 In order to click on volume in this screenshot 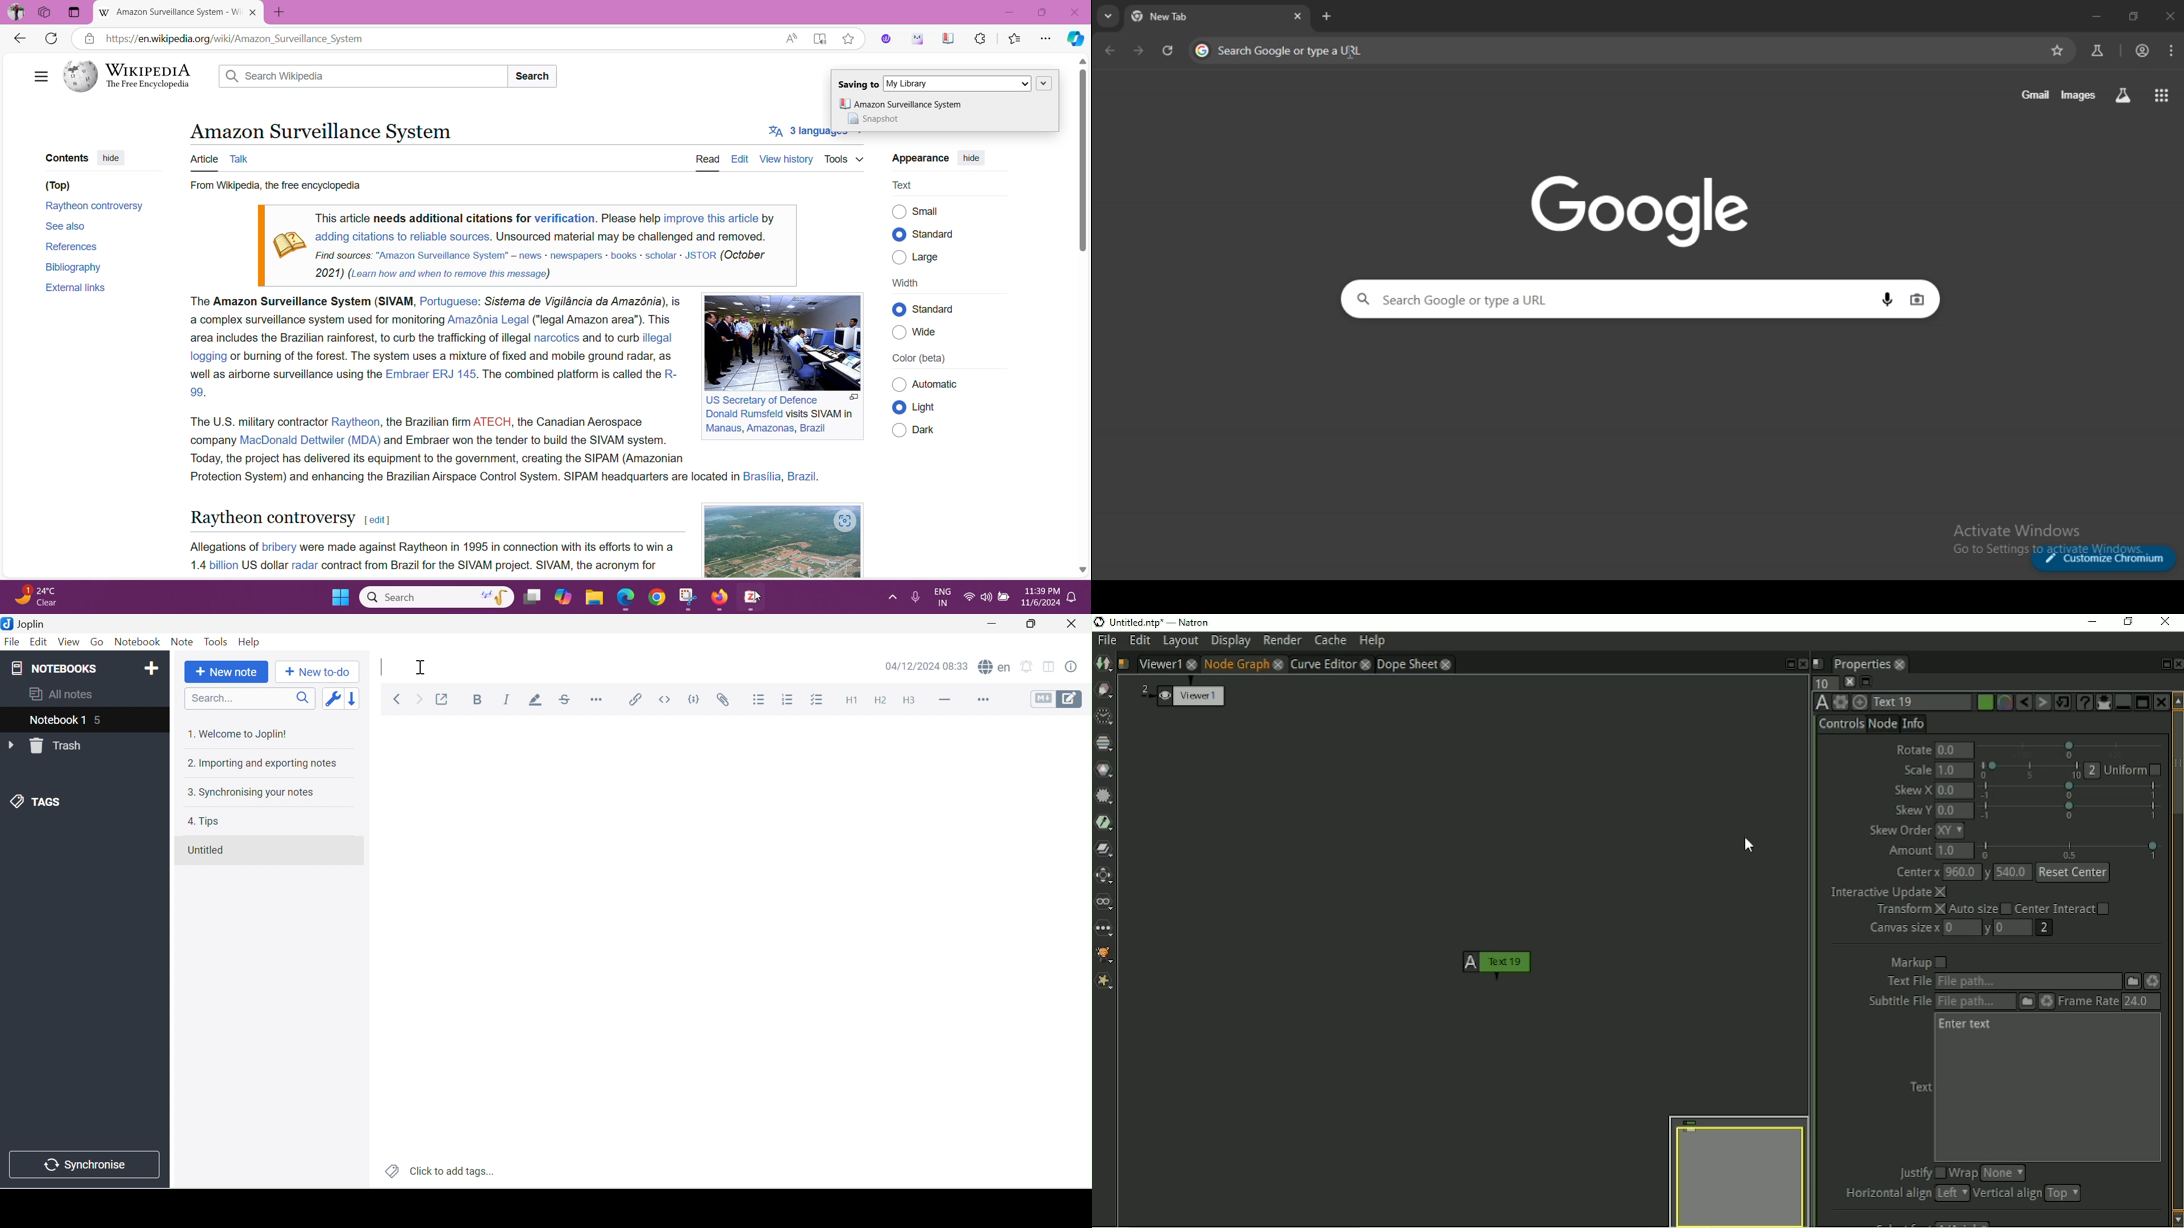, I will do `click(985, 598)`.